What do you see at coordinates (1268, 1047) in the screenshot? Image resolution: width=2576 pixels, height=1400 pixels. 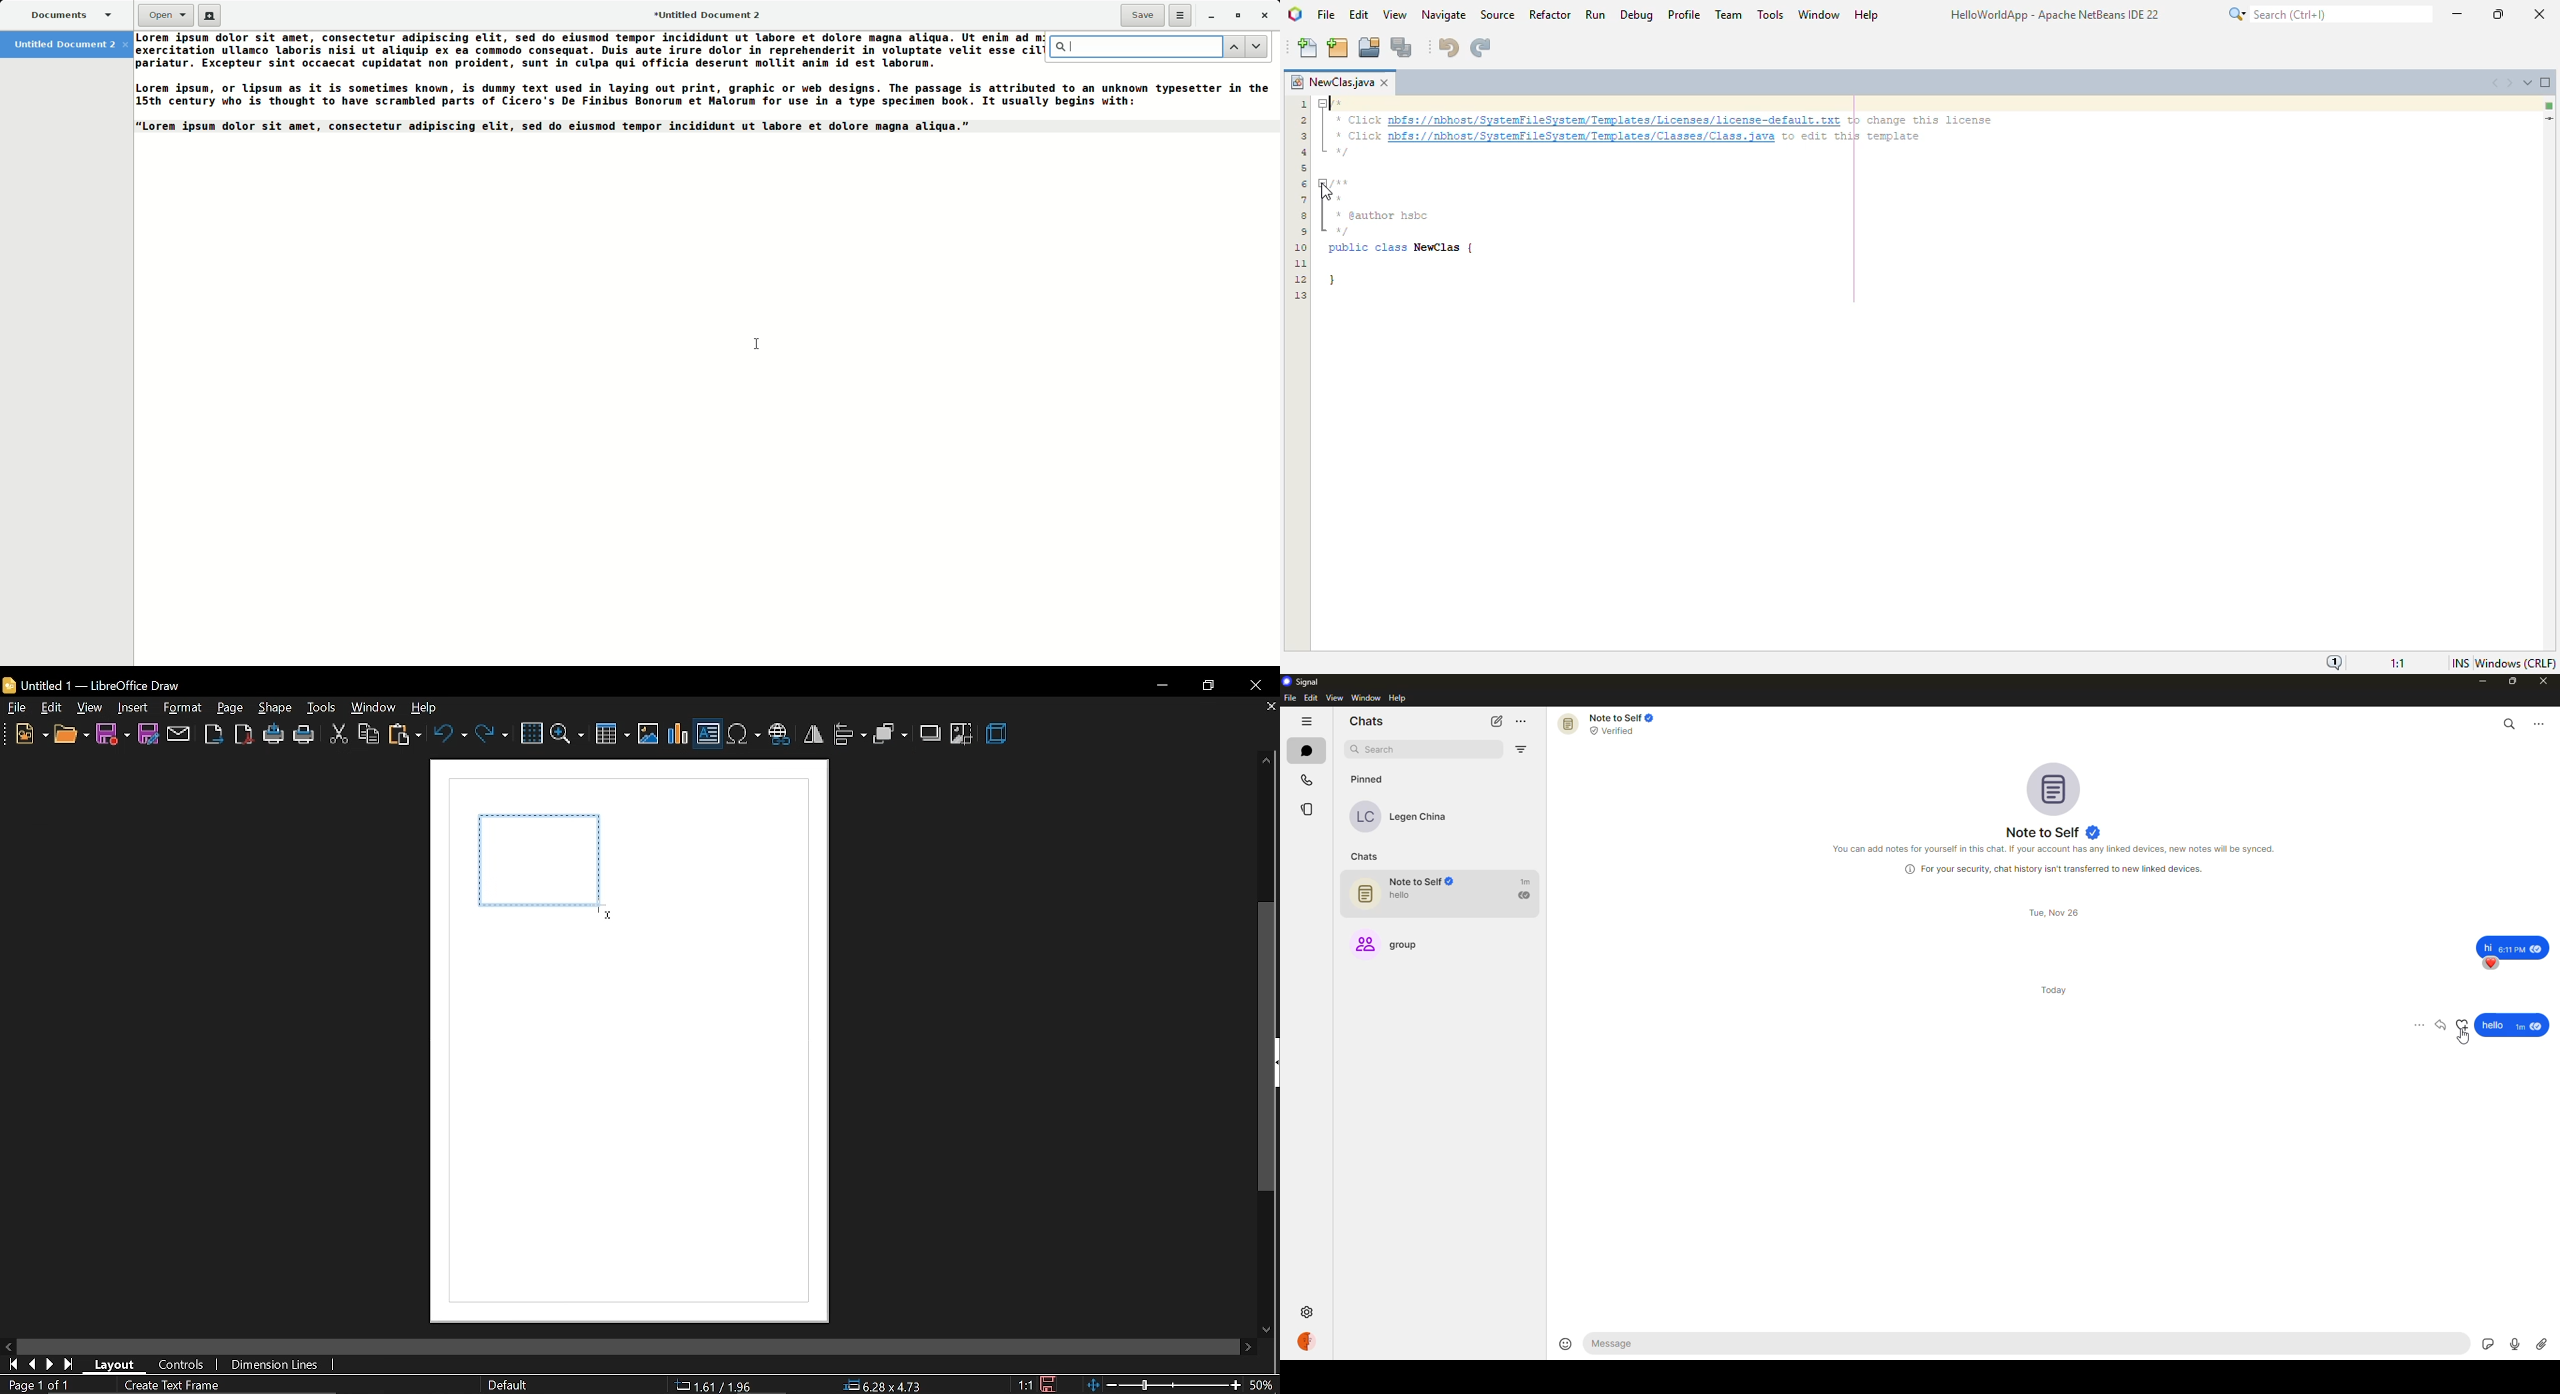 I see `vertical scrollbar` at bounding box center [1268, 1047].